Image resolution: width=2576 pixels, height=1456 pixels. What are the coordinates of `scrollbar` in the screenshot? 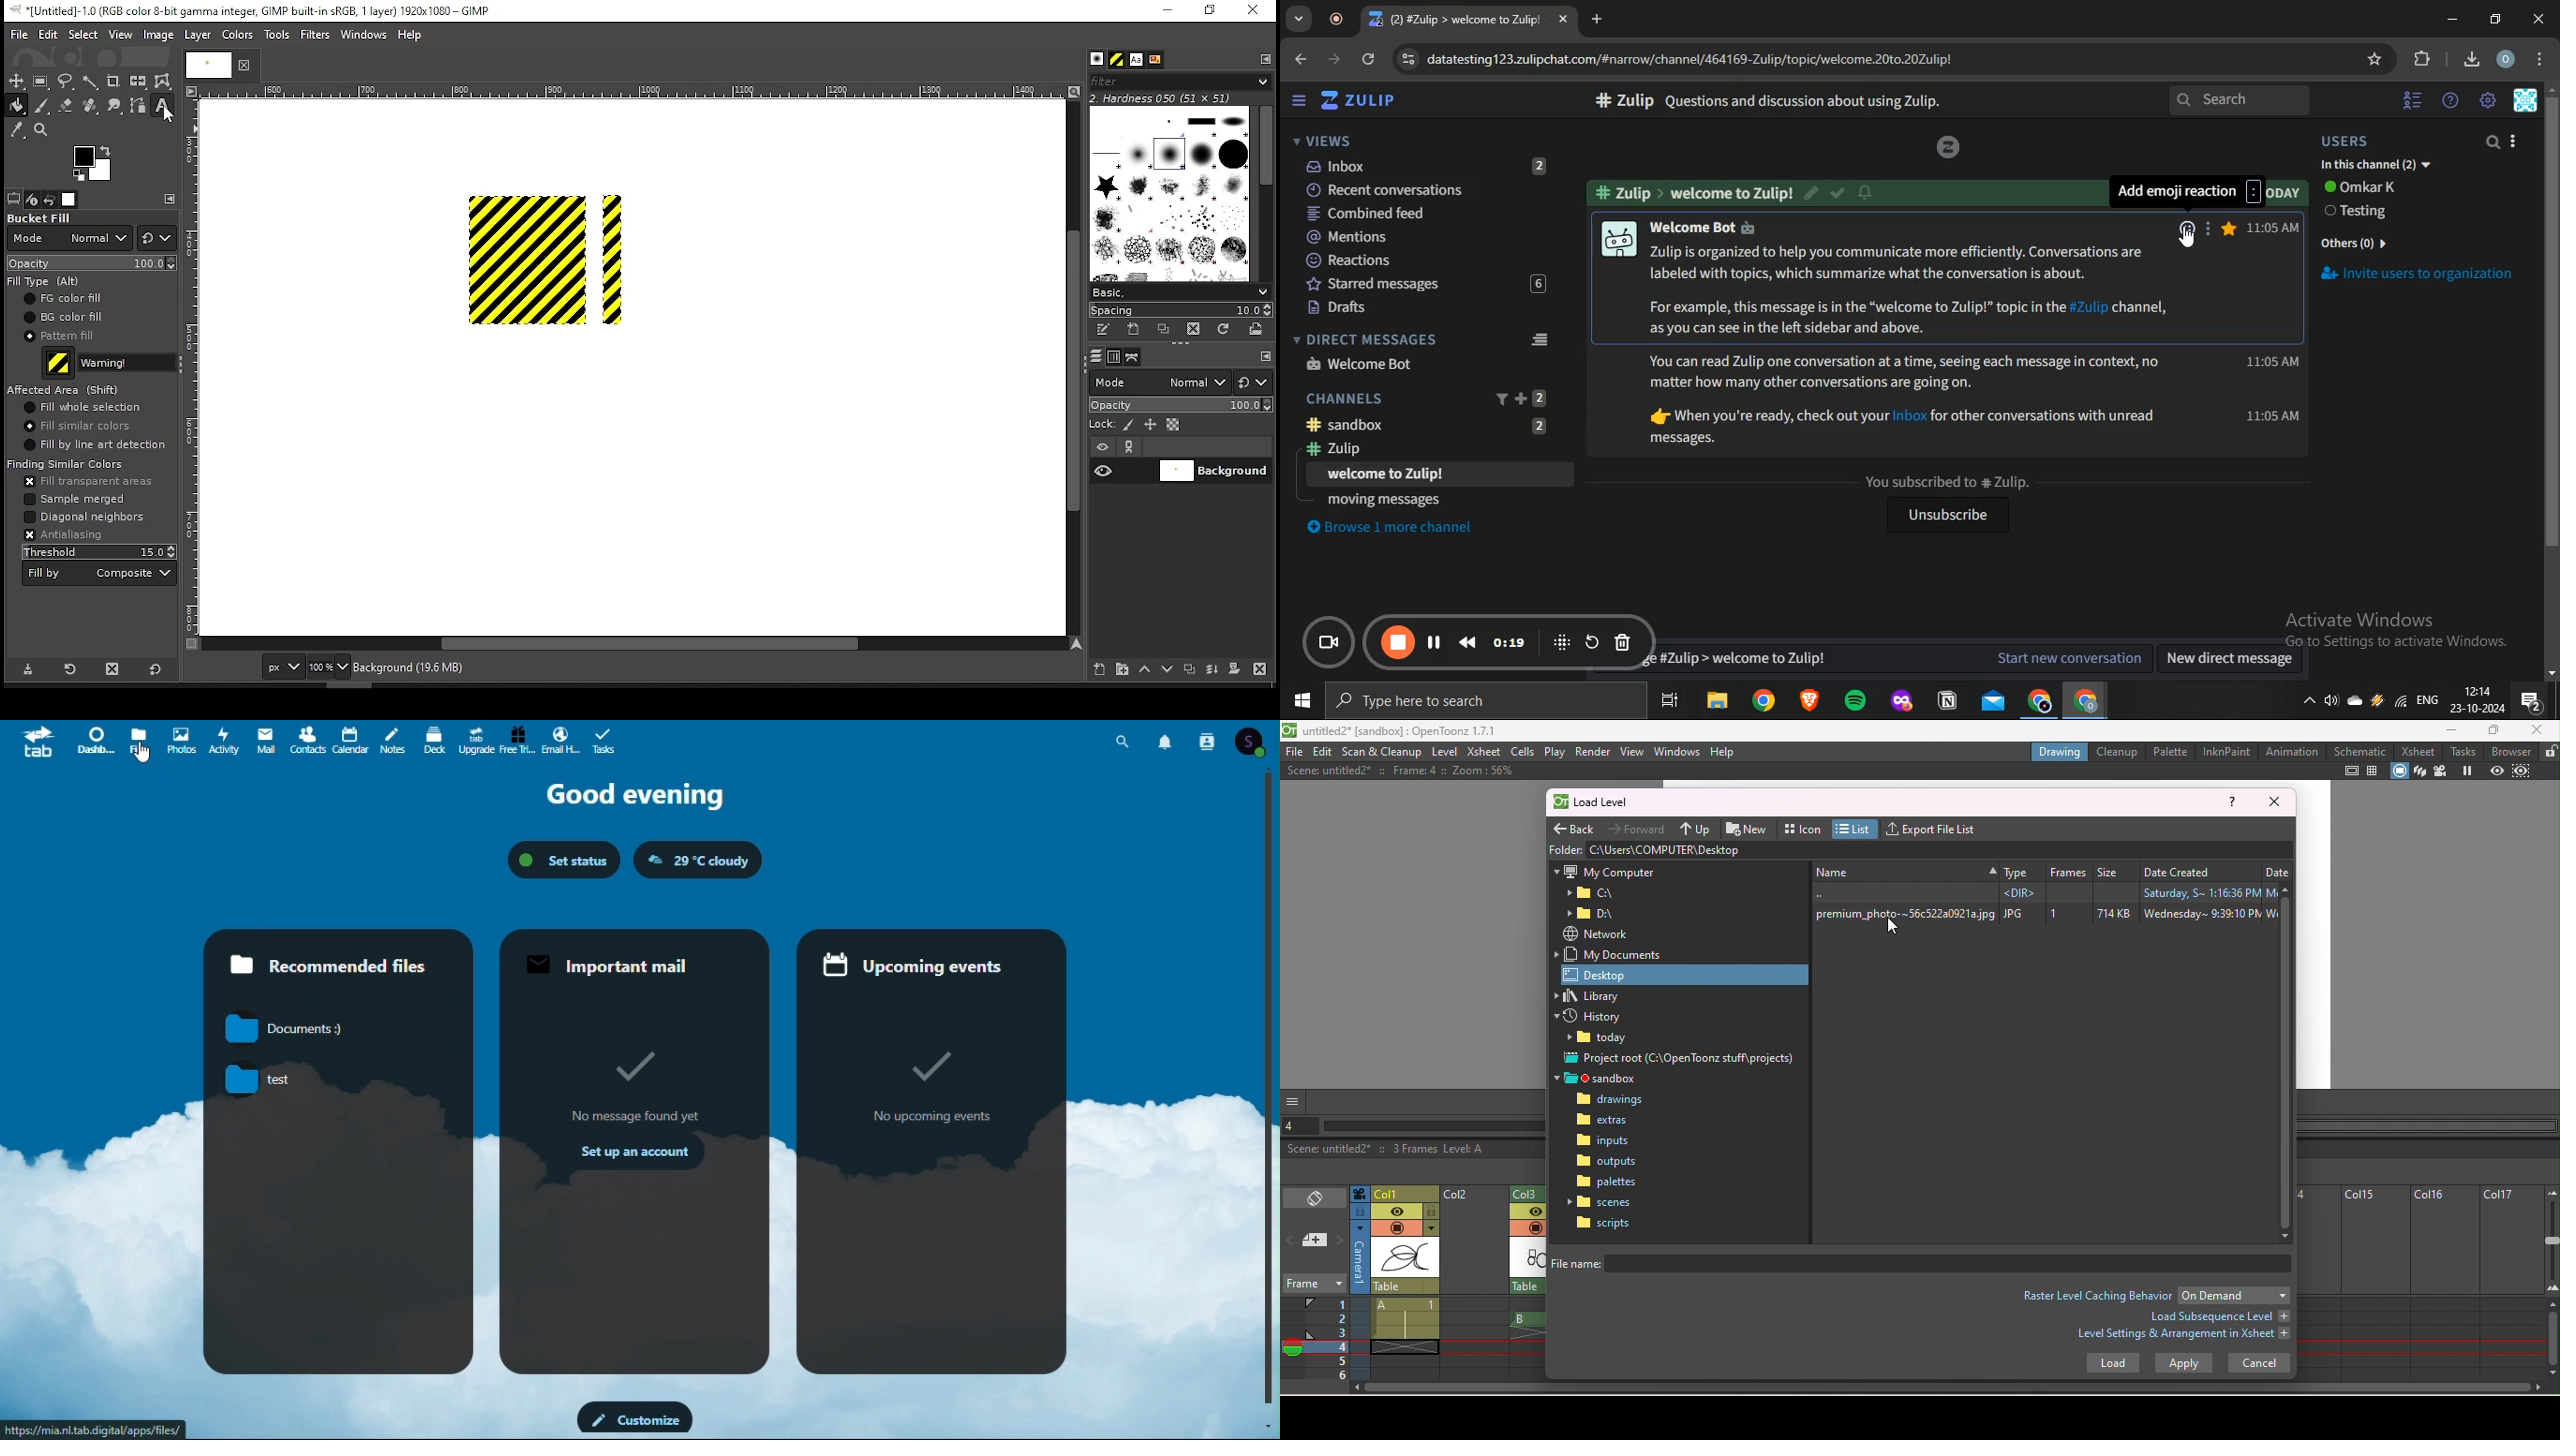 It's located at (2552, 385).